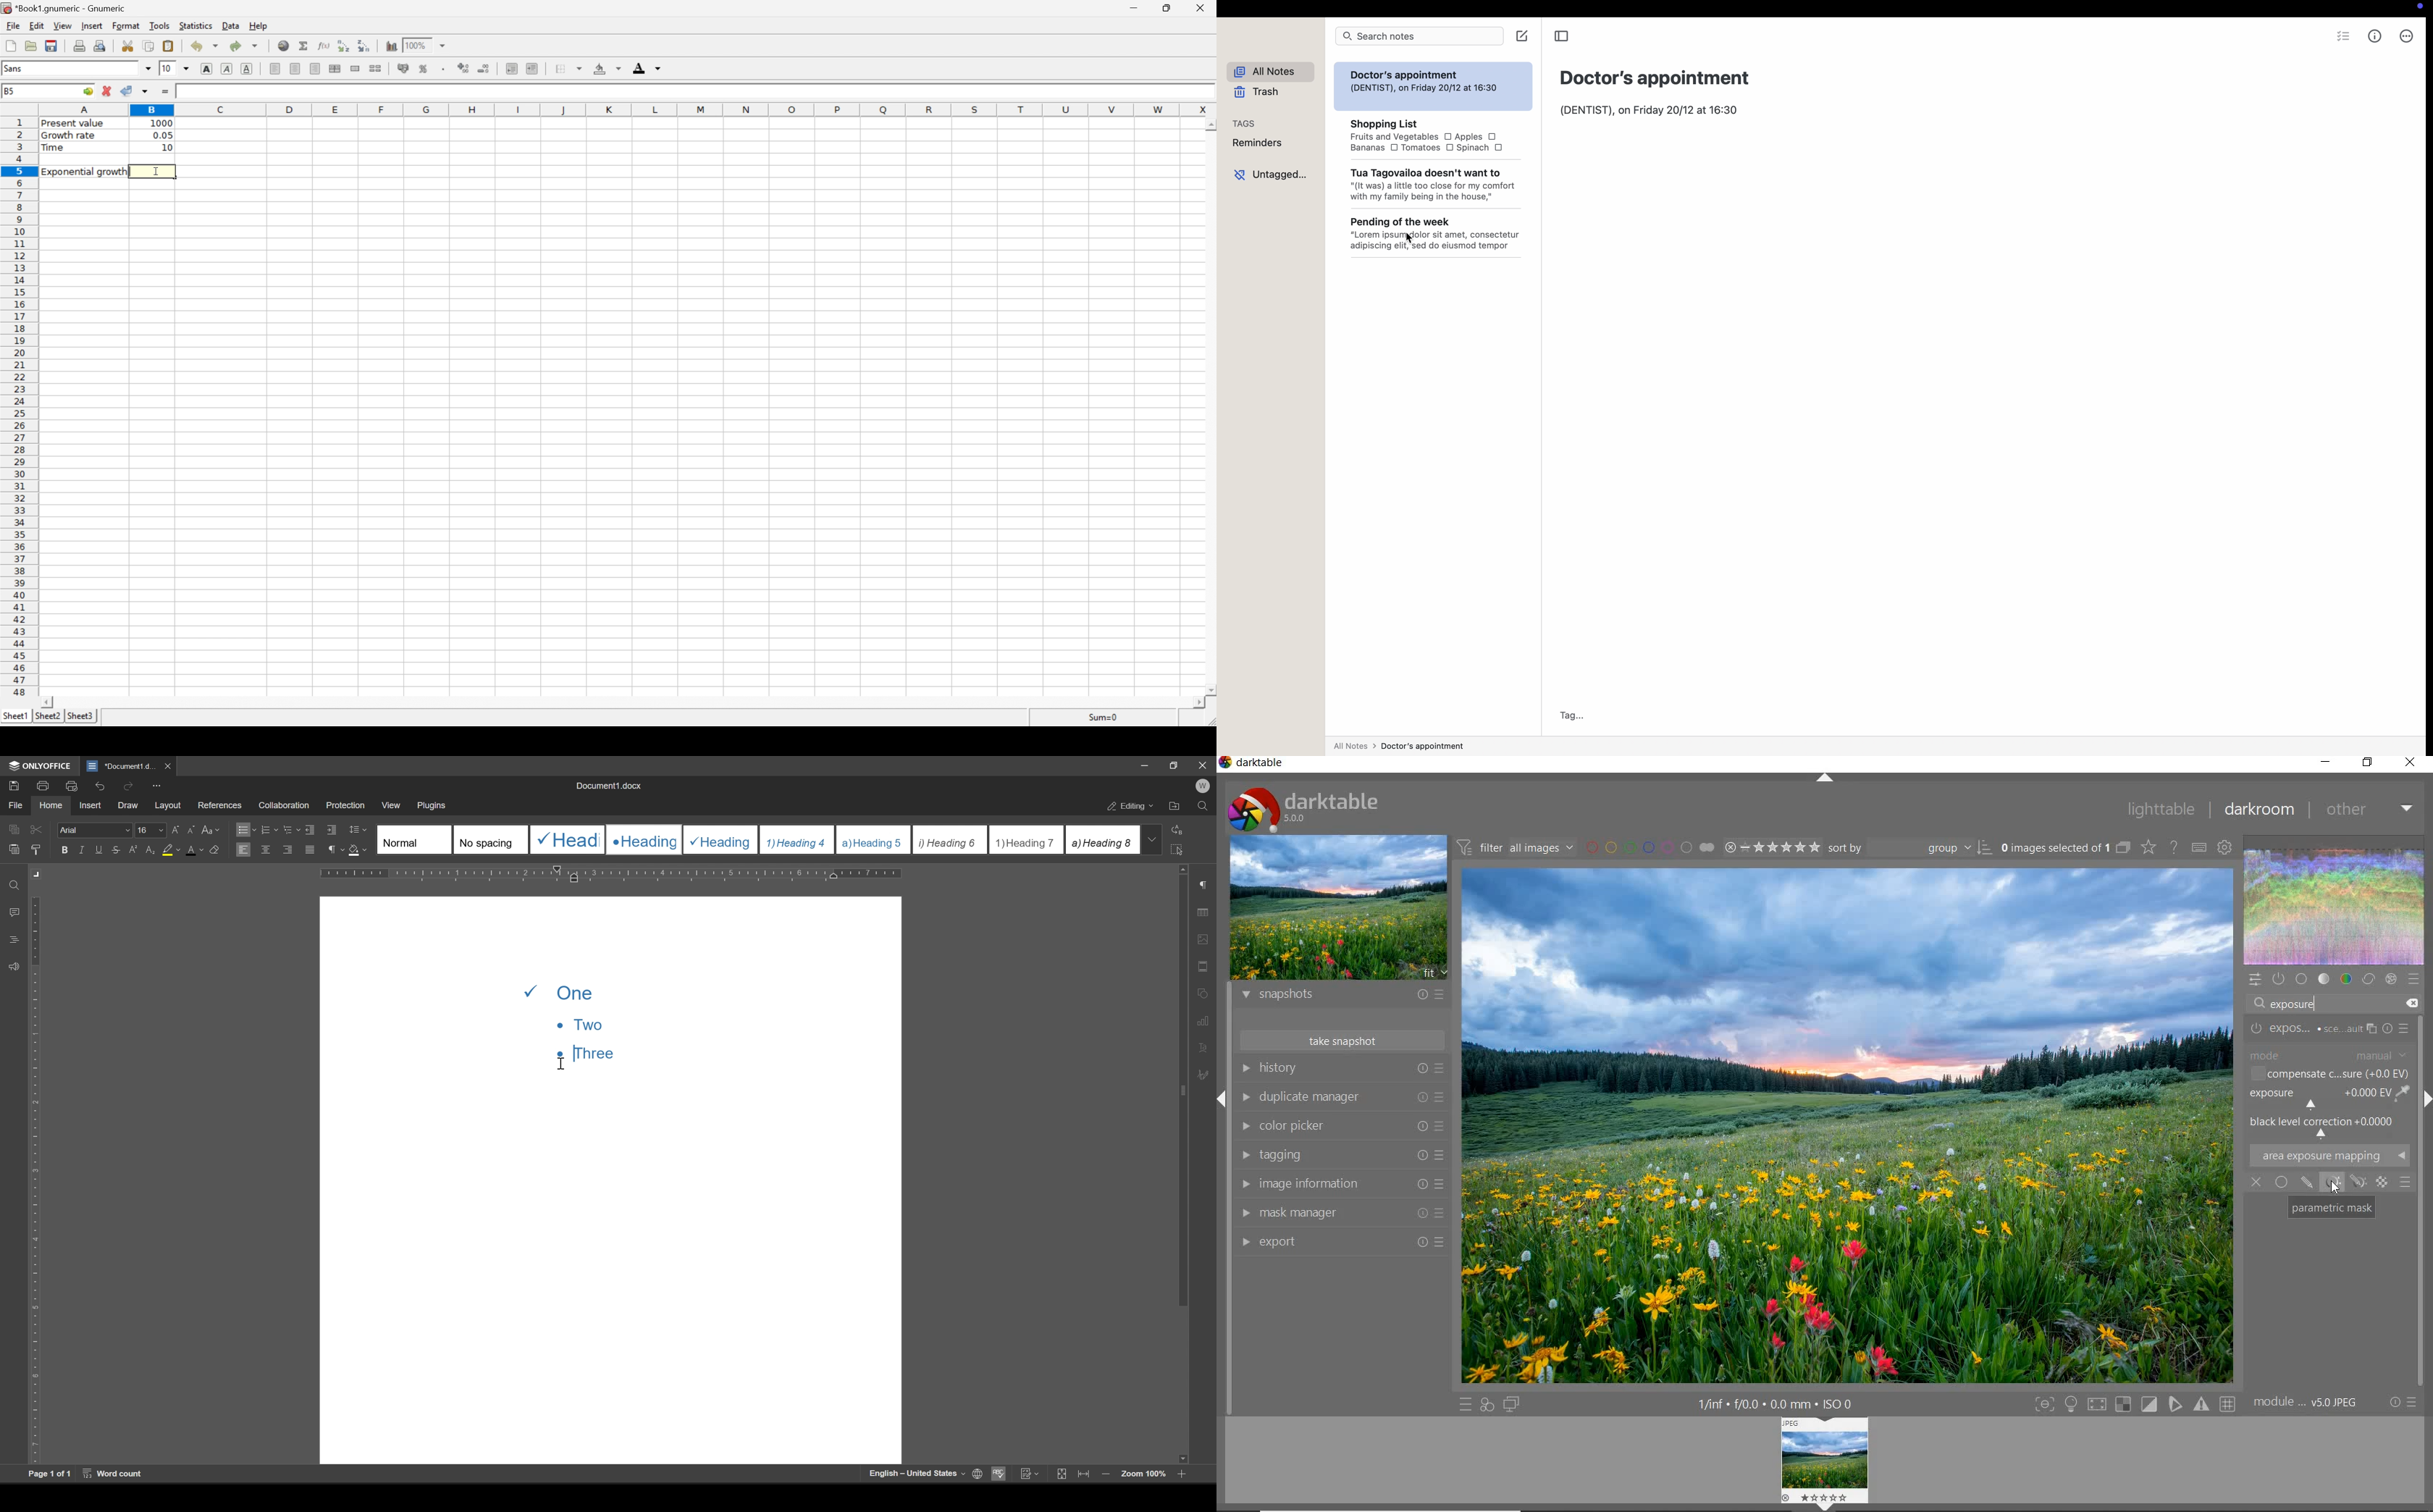 Image resolution: width=2436 pixels, height=1512 pixels. Describe the element at coordinates (245, 829) in the screenshot. I see `bullets` at that location.